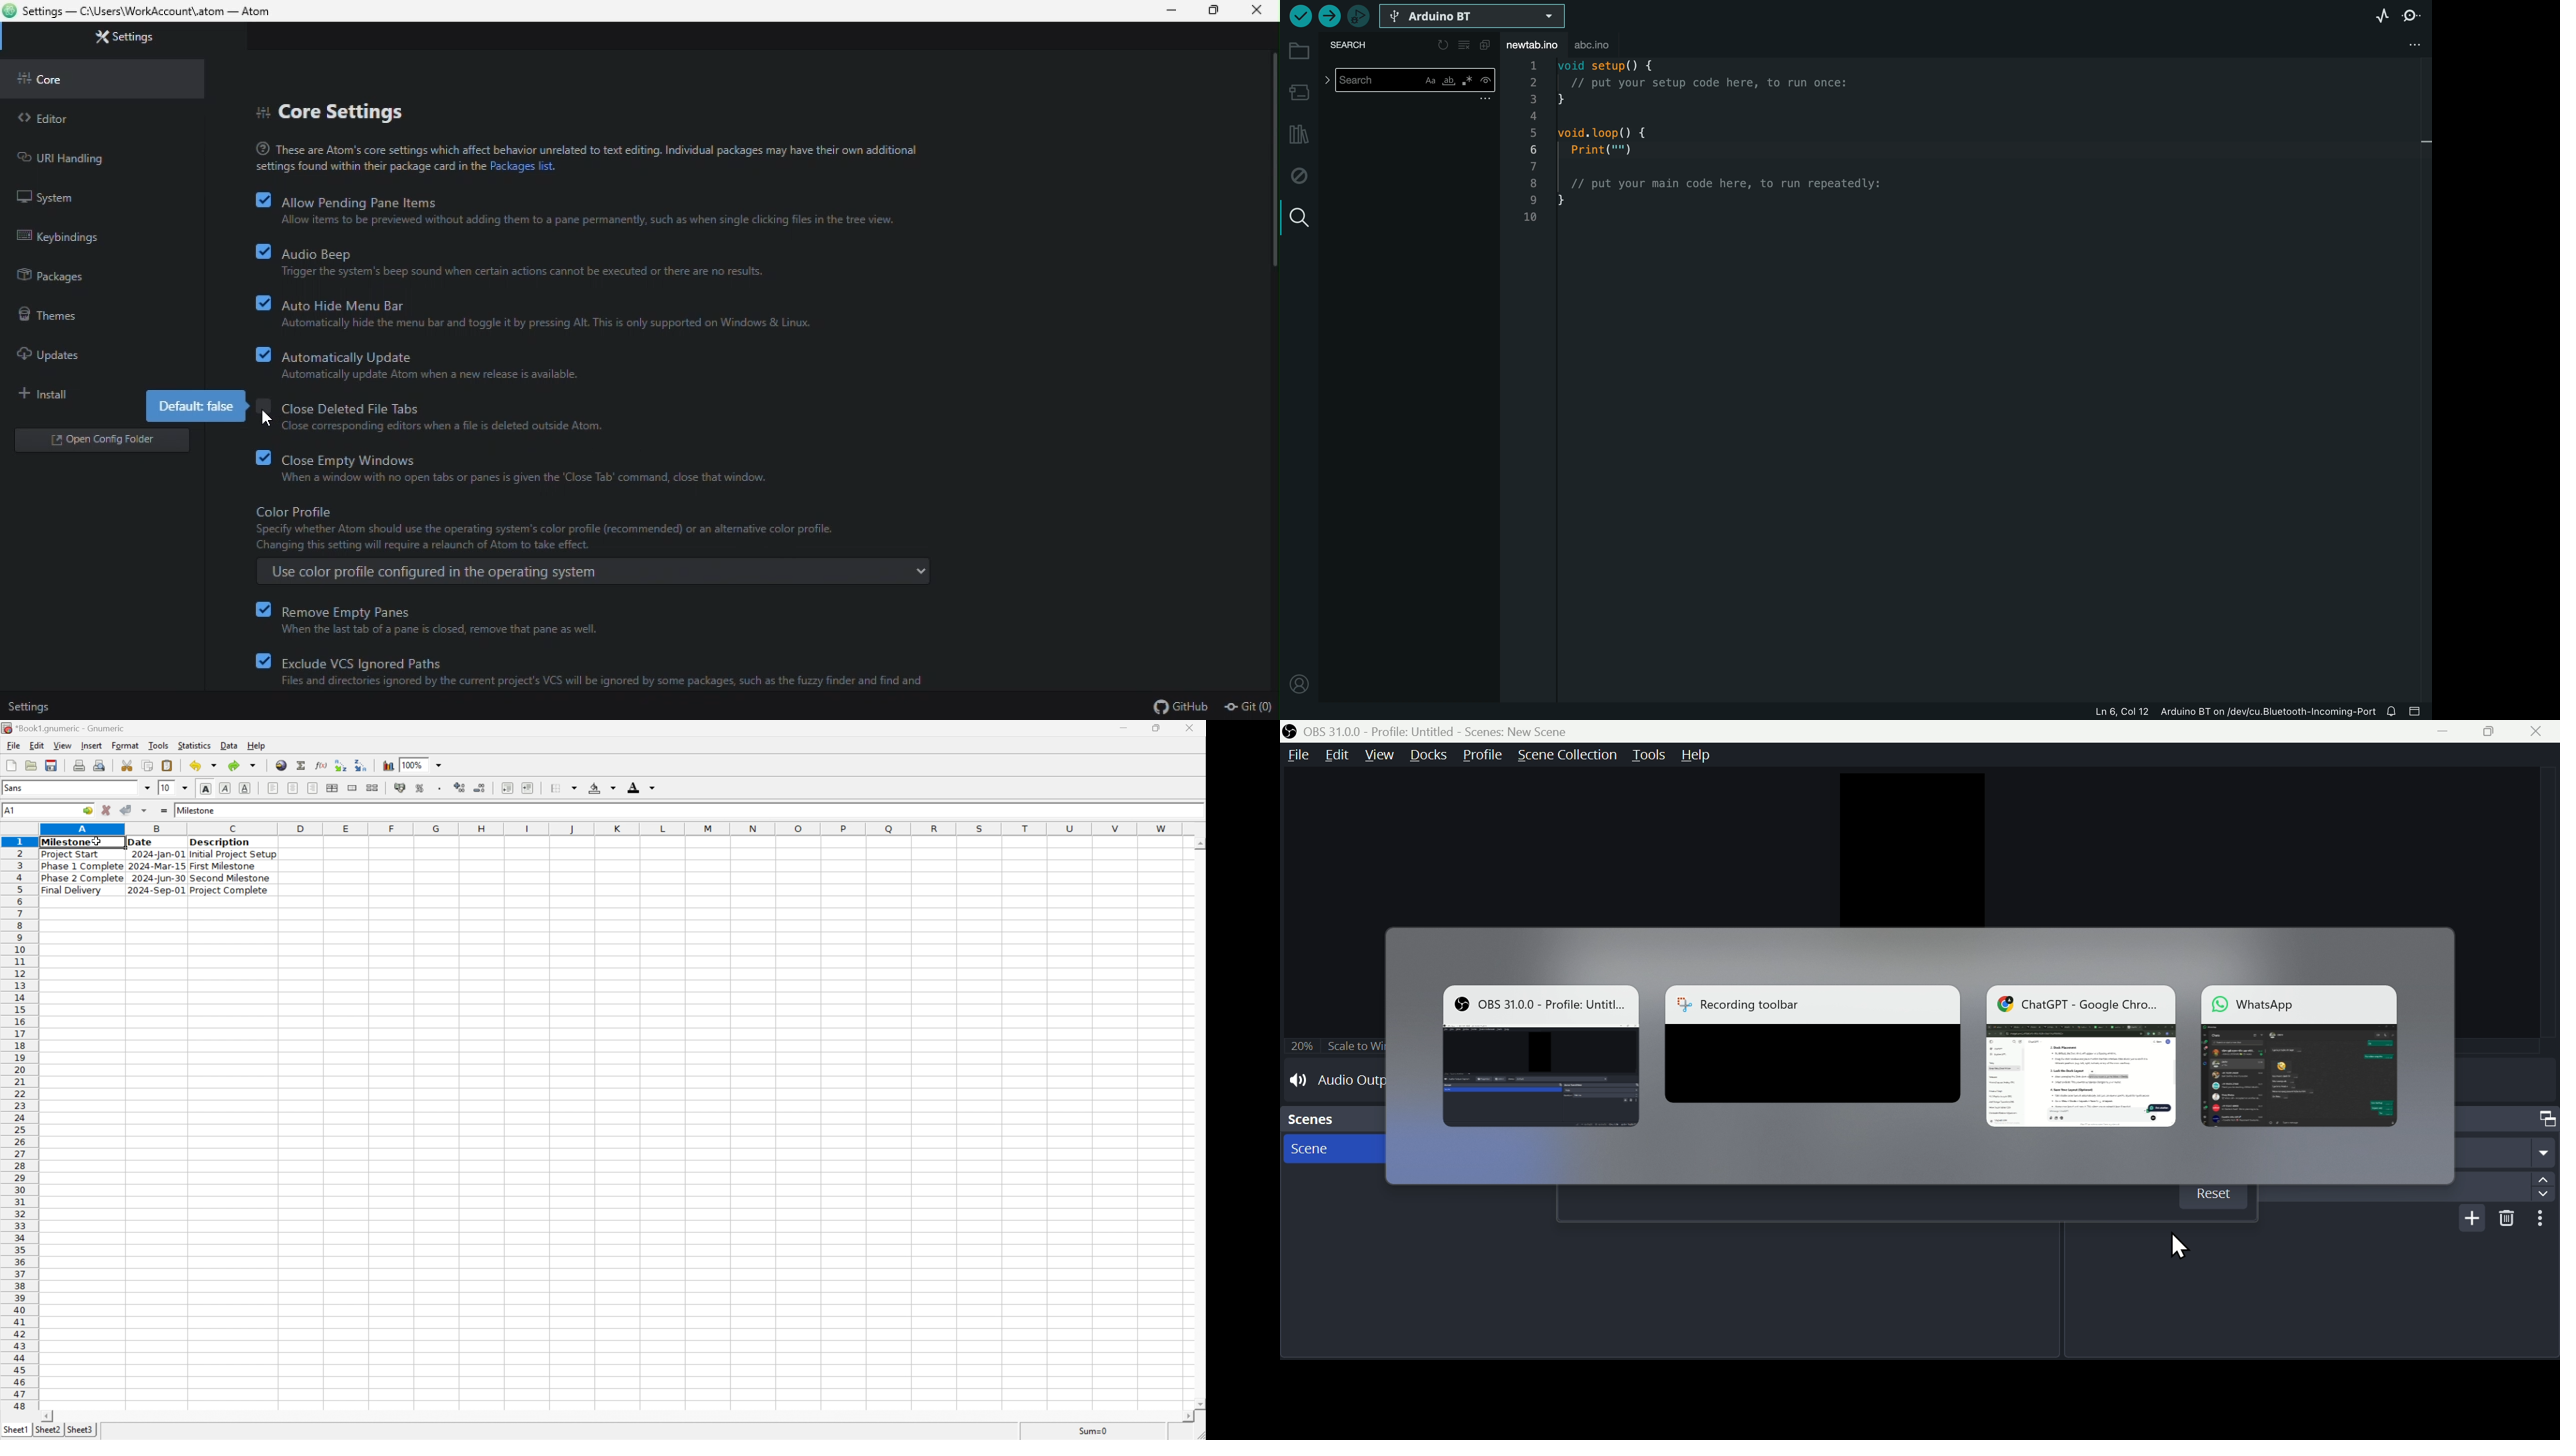 The image size is (2576, 1456). Describe the element at coordinates (205, 789) in the screenshot. I see `bold` at that location.